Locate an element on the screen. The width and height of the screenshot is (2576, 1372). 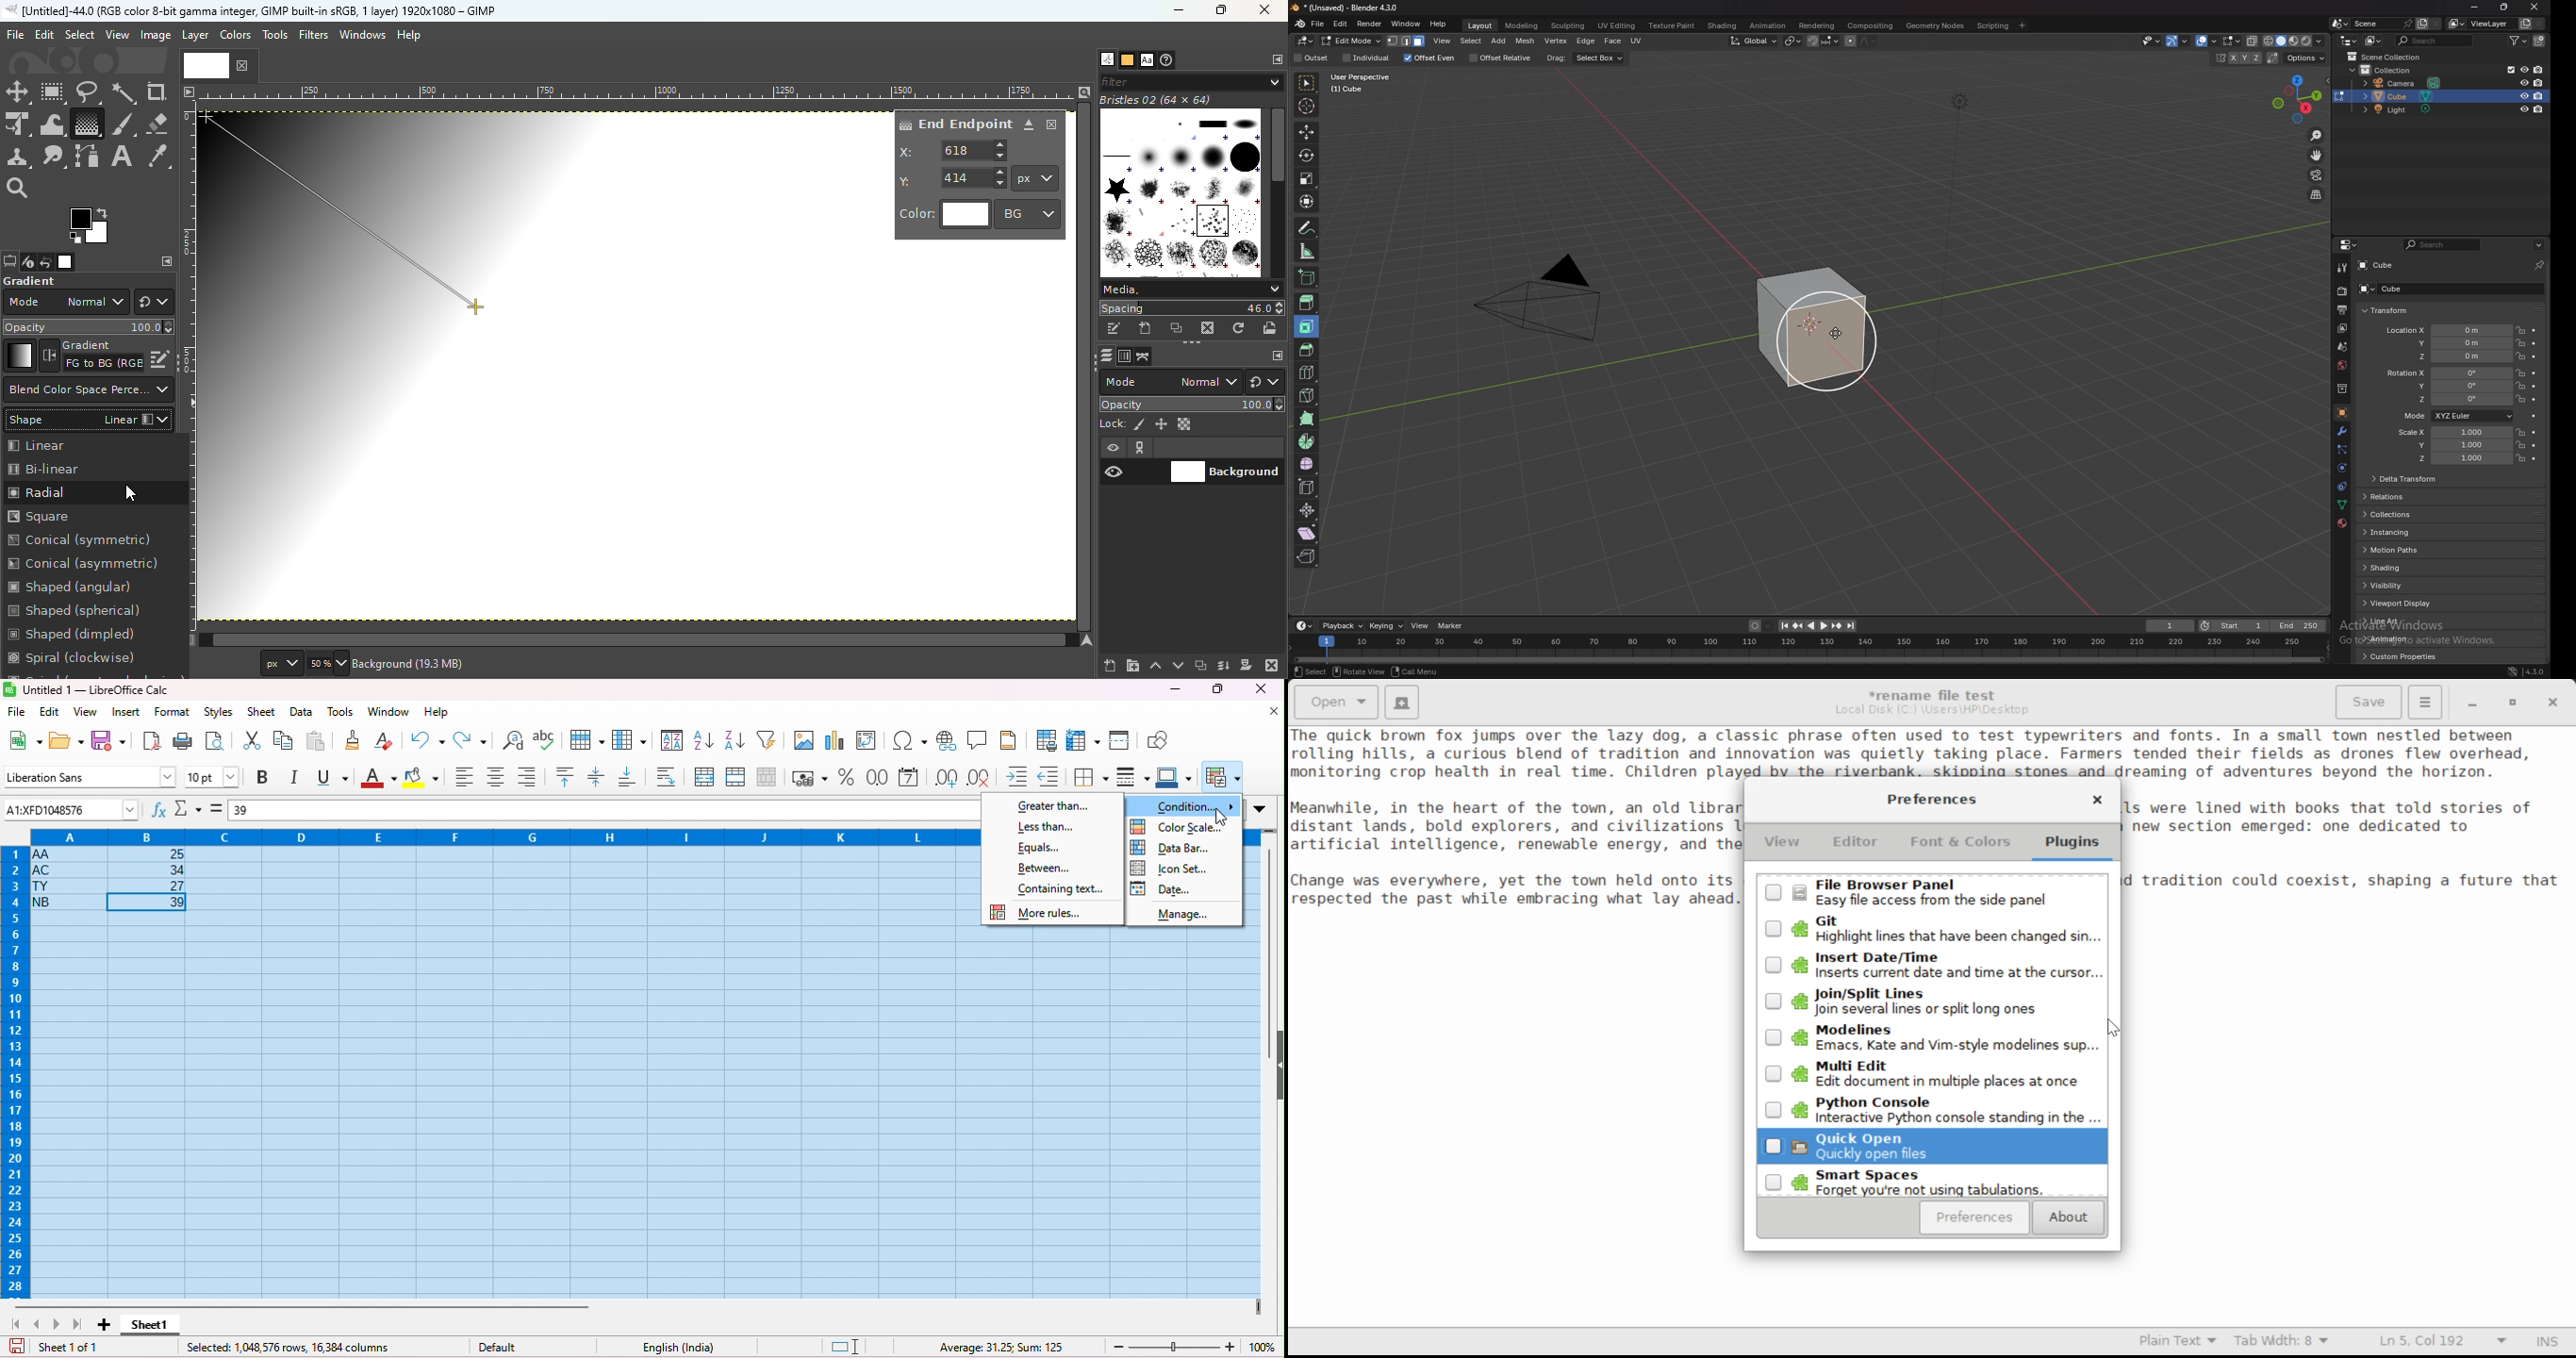
knife is located at coordinates (1308, 395).